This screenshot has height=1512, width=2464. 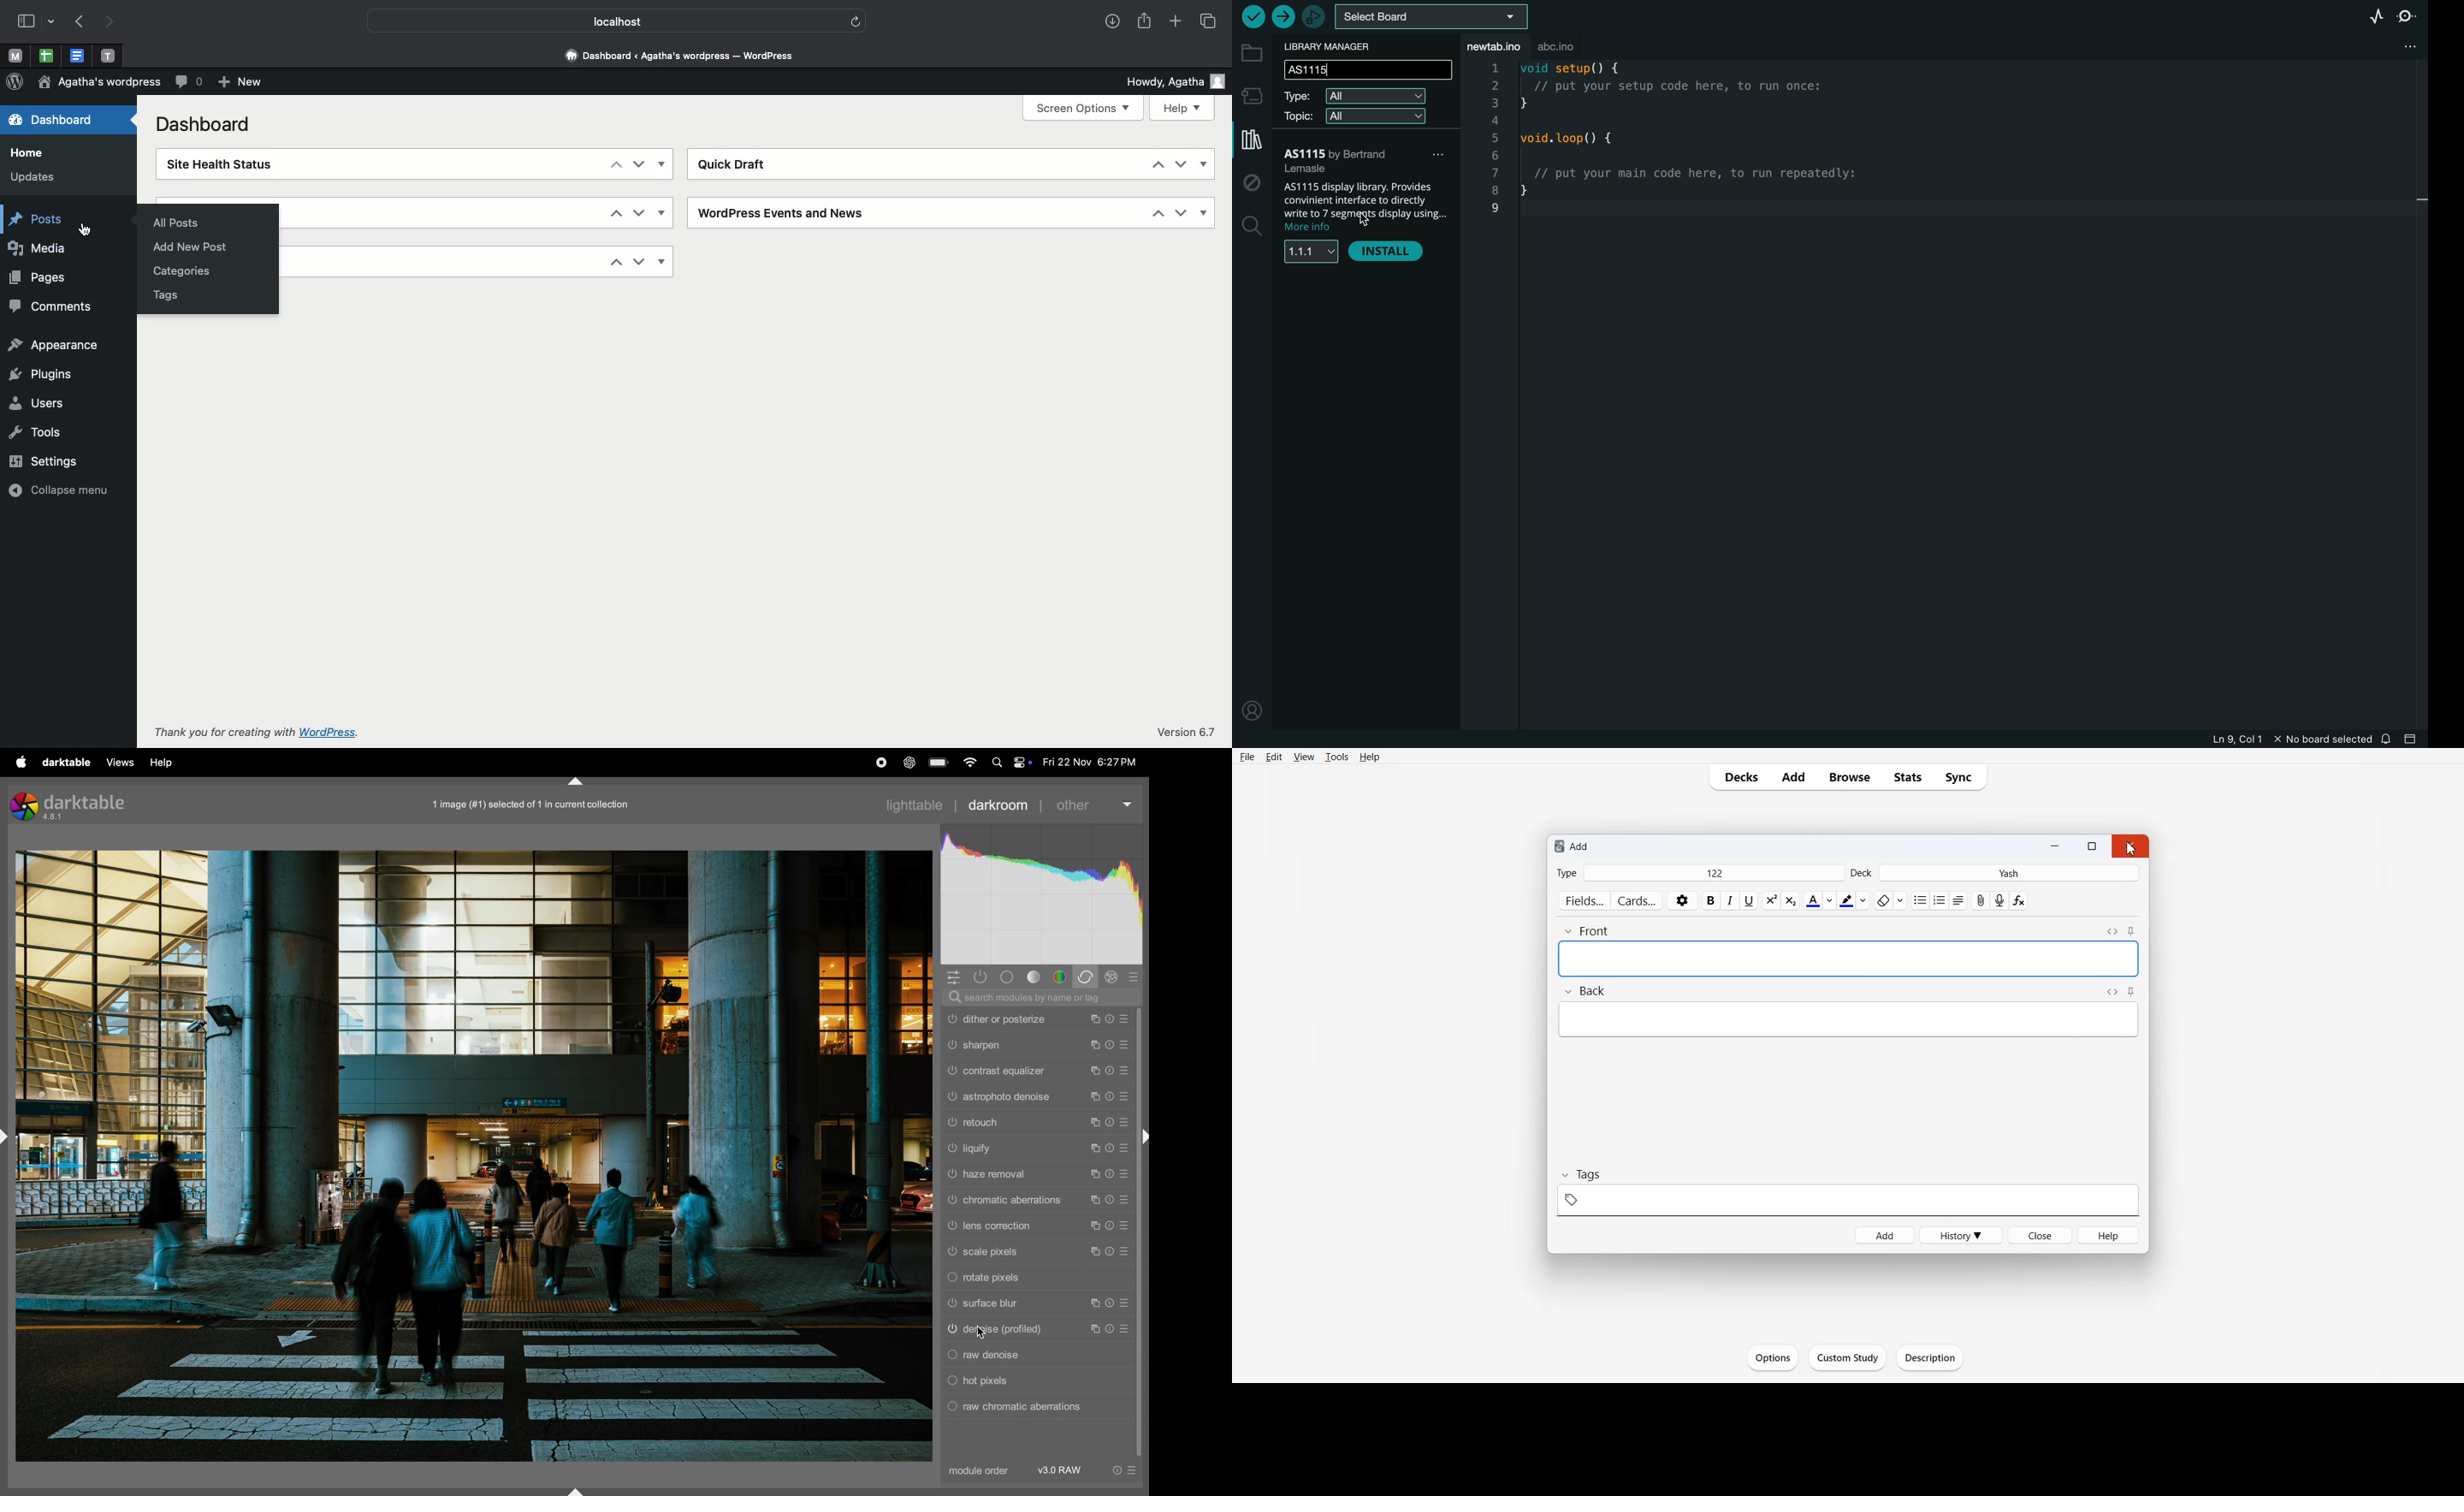 What do you see at coordinates (2053, 845) in the screenshot?
I see `Minimize` at bounding box center [2053, 845].